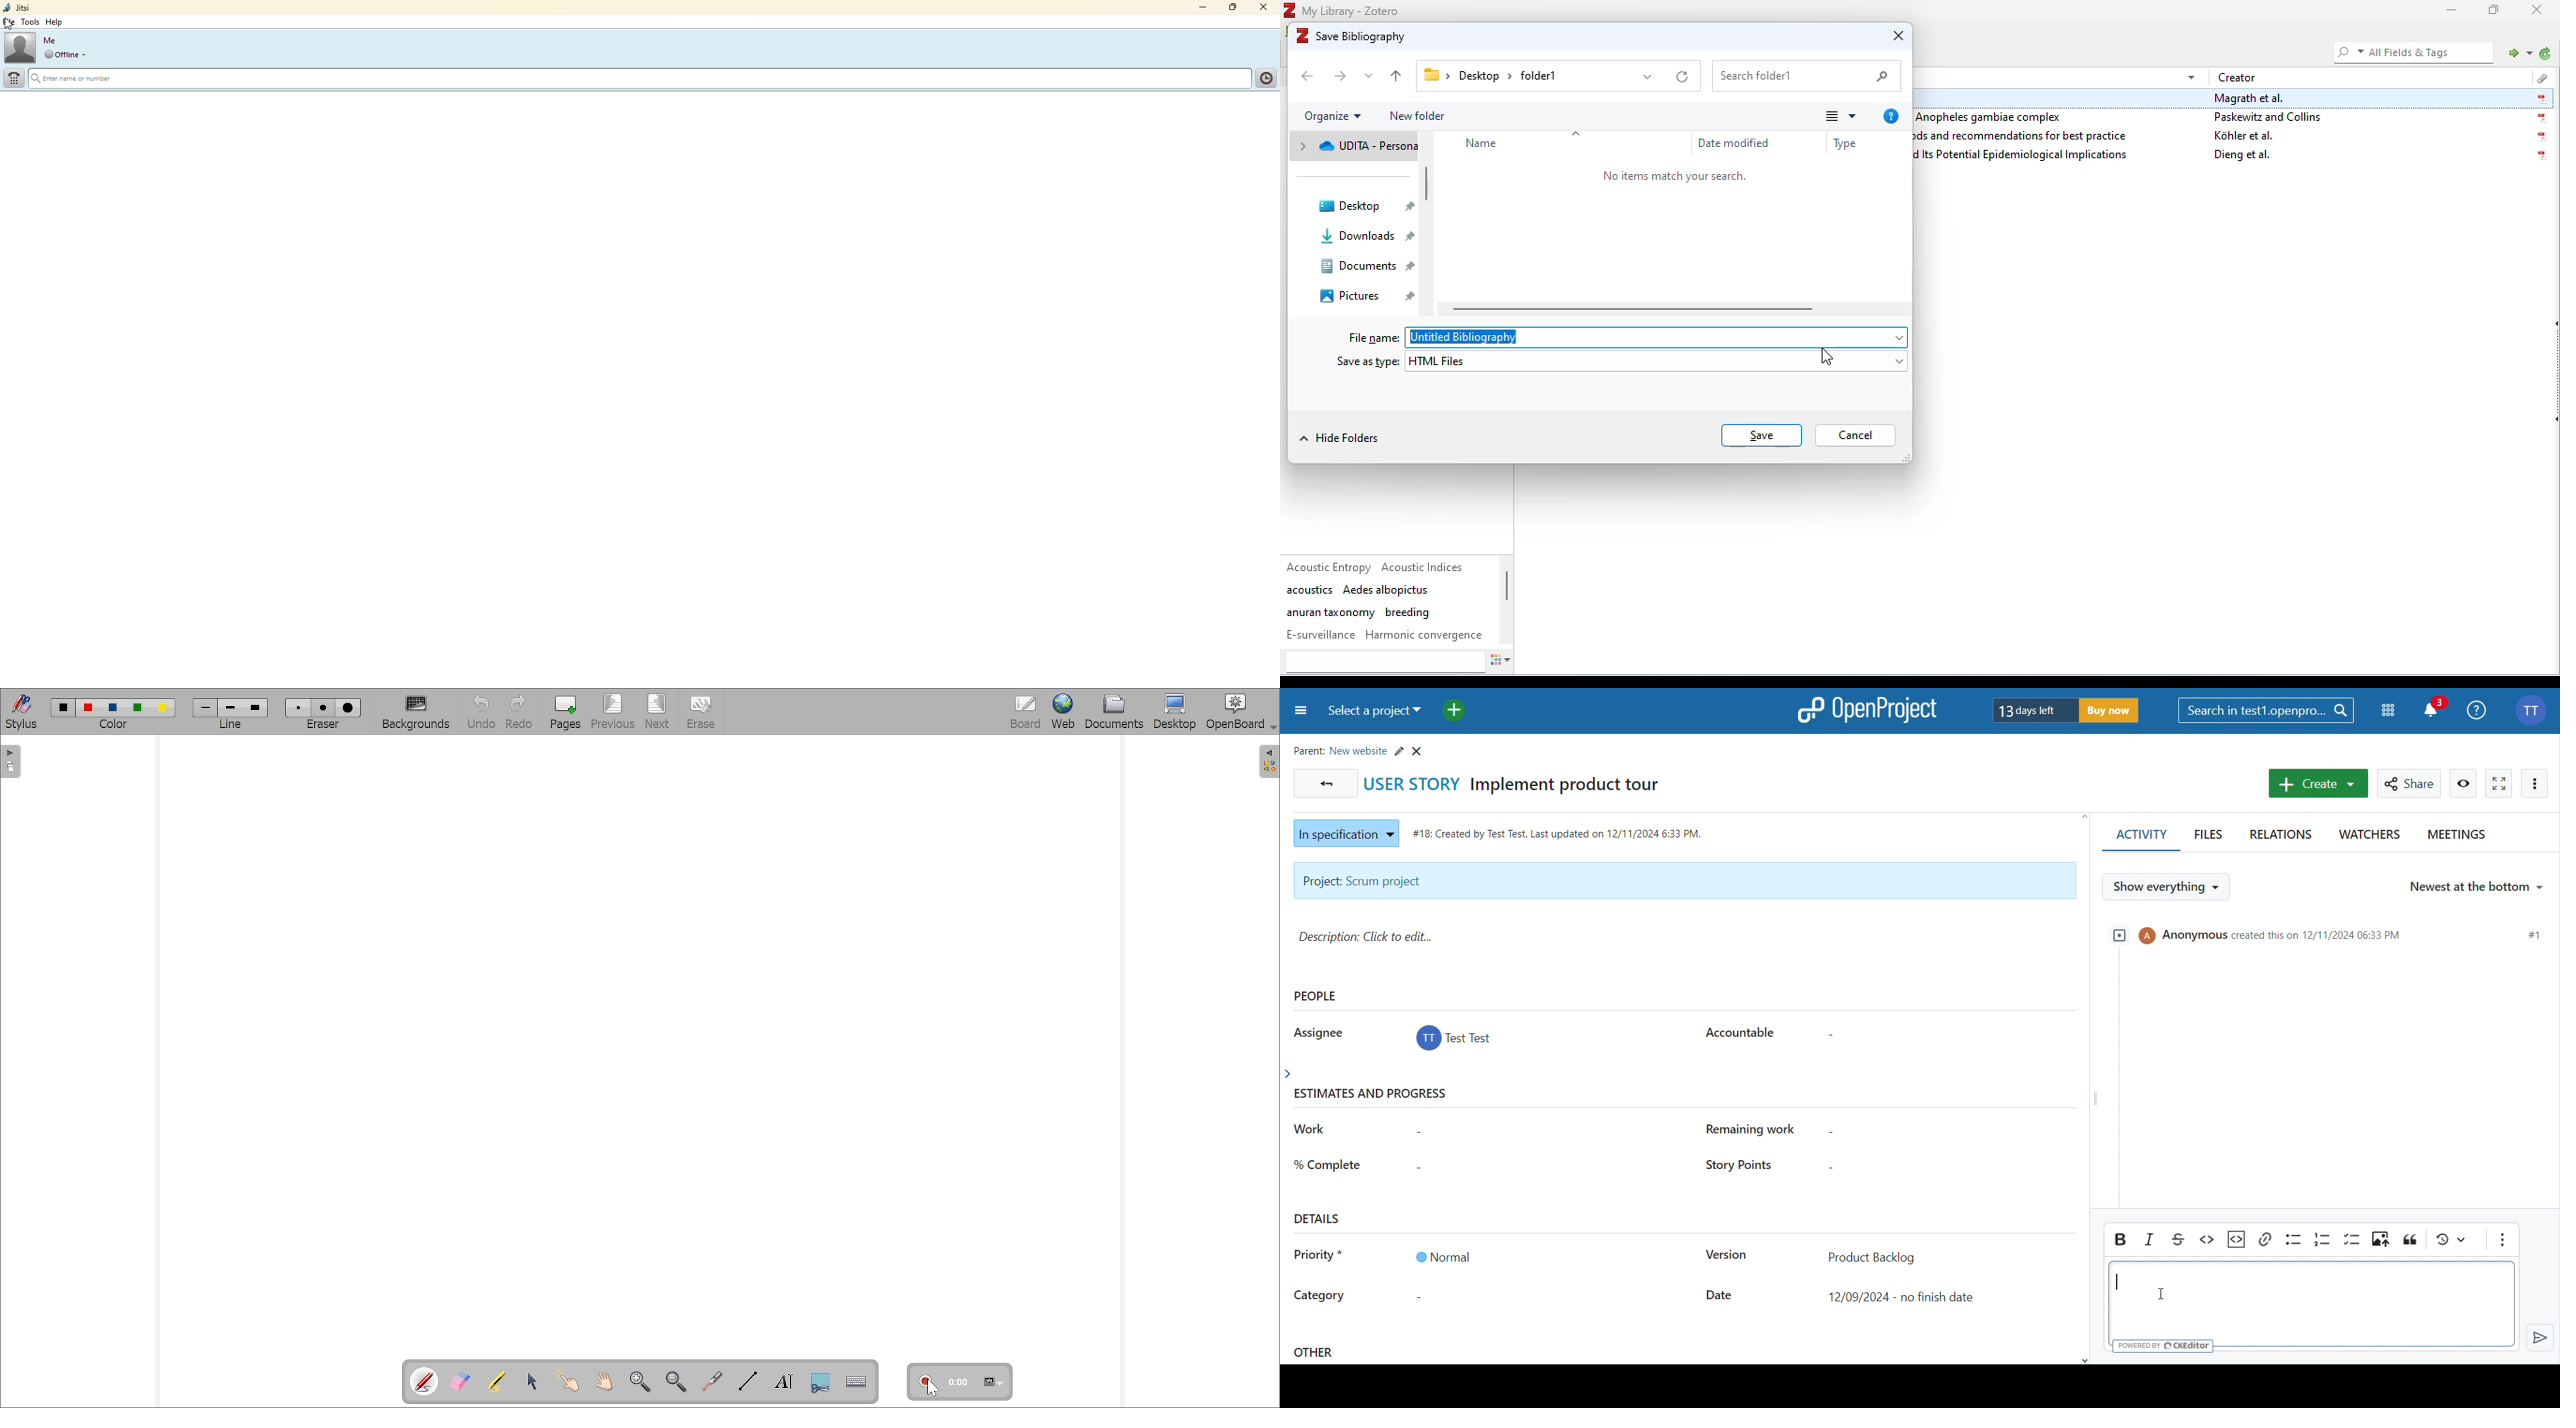 Image resolution: width=2576 pixels, height=1428 pixels. Describe the element at coordinates (299, 707) in the screenshot. I see `Eraser1` at that location.